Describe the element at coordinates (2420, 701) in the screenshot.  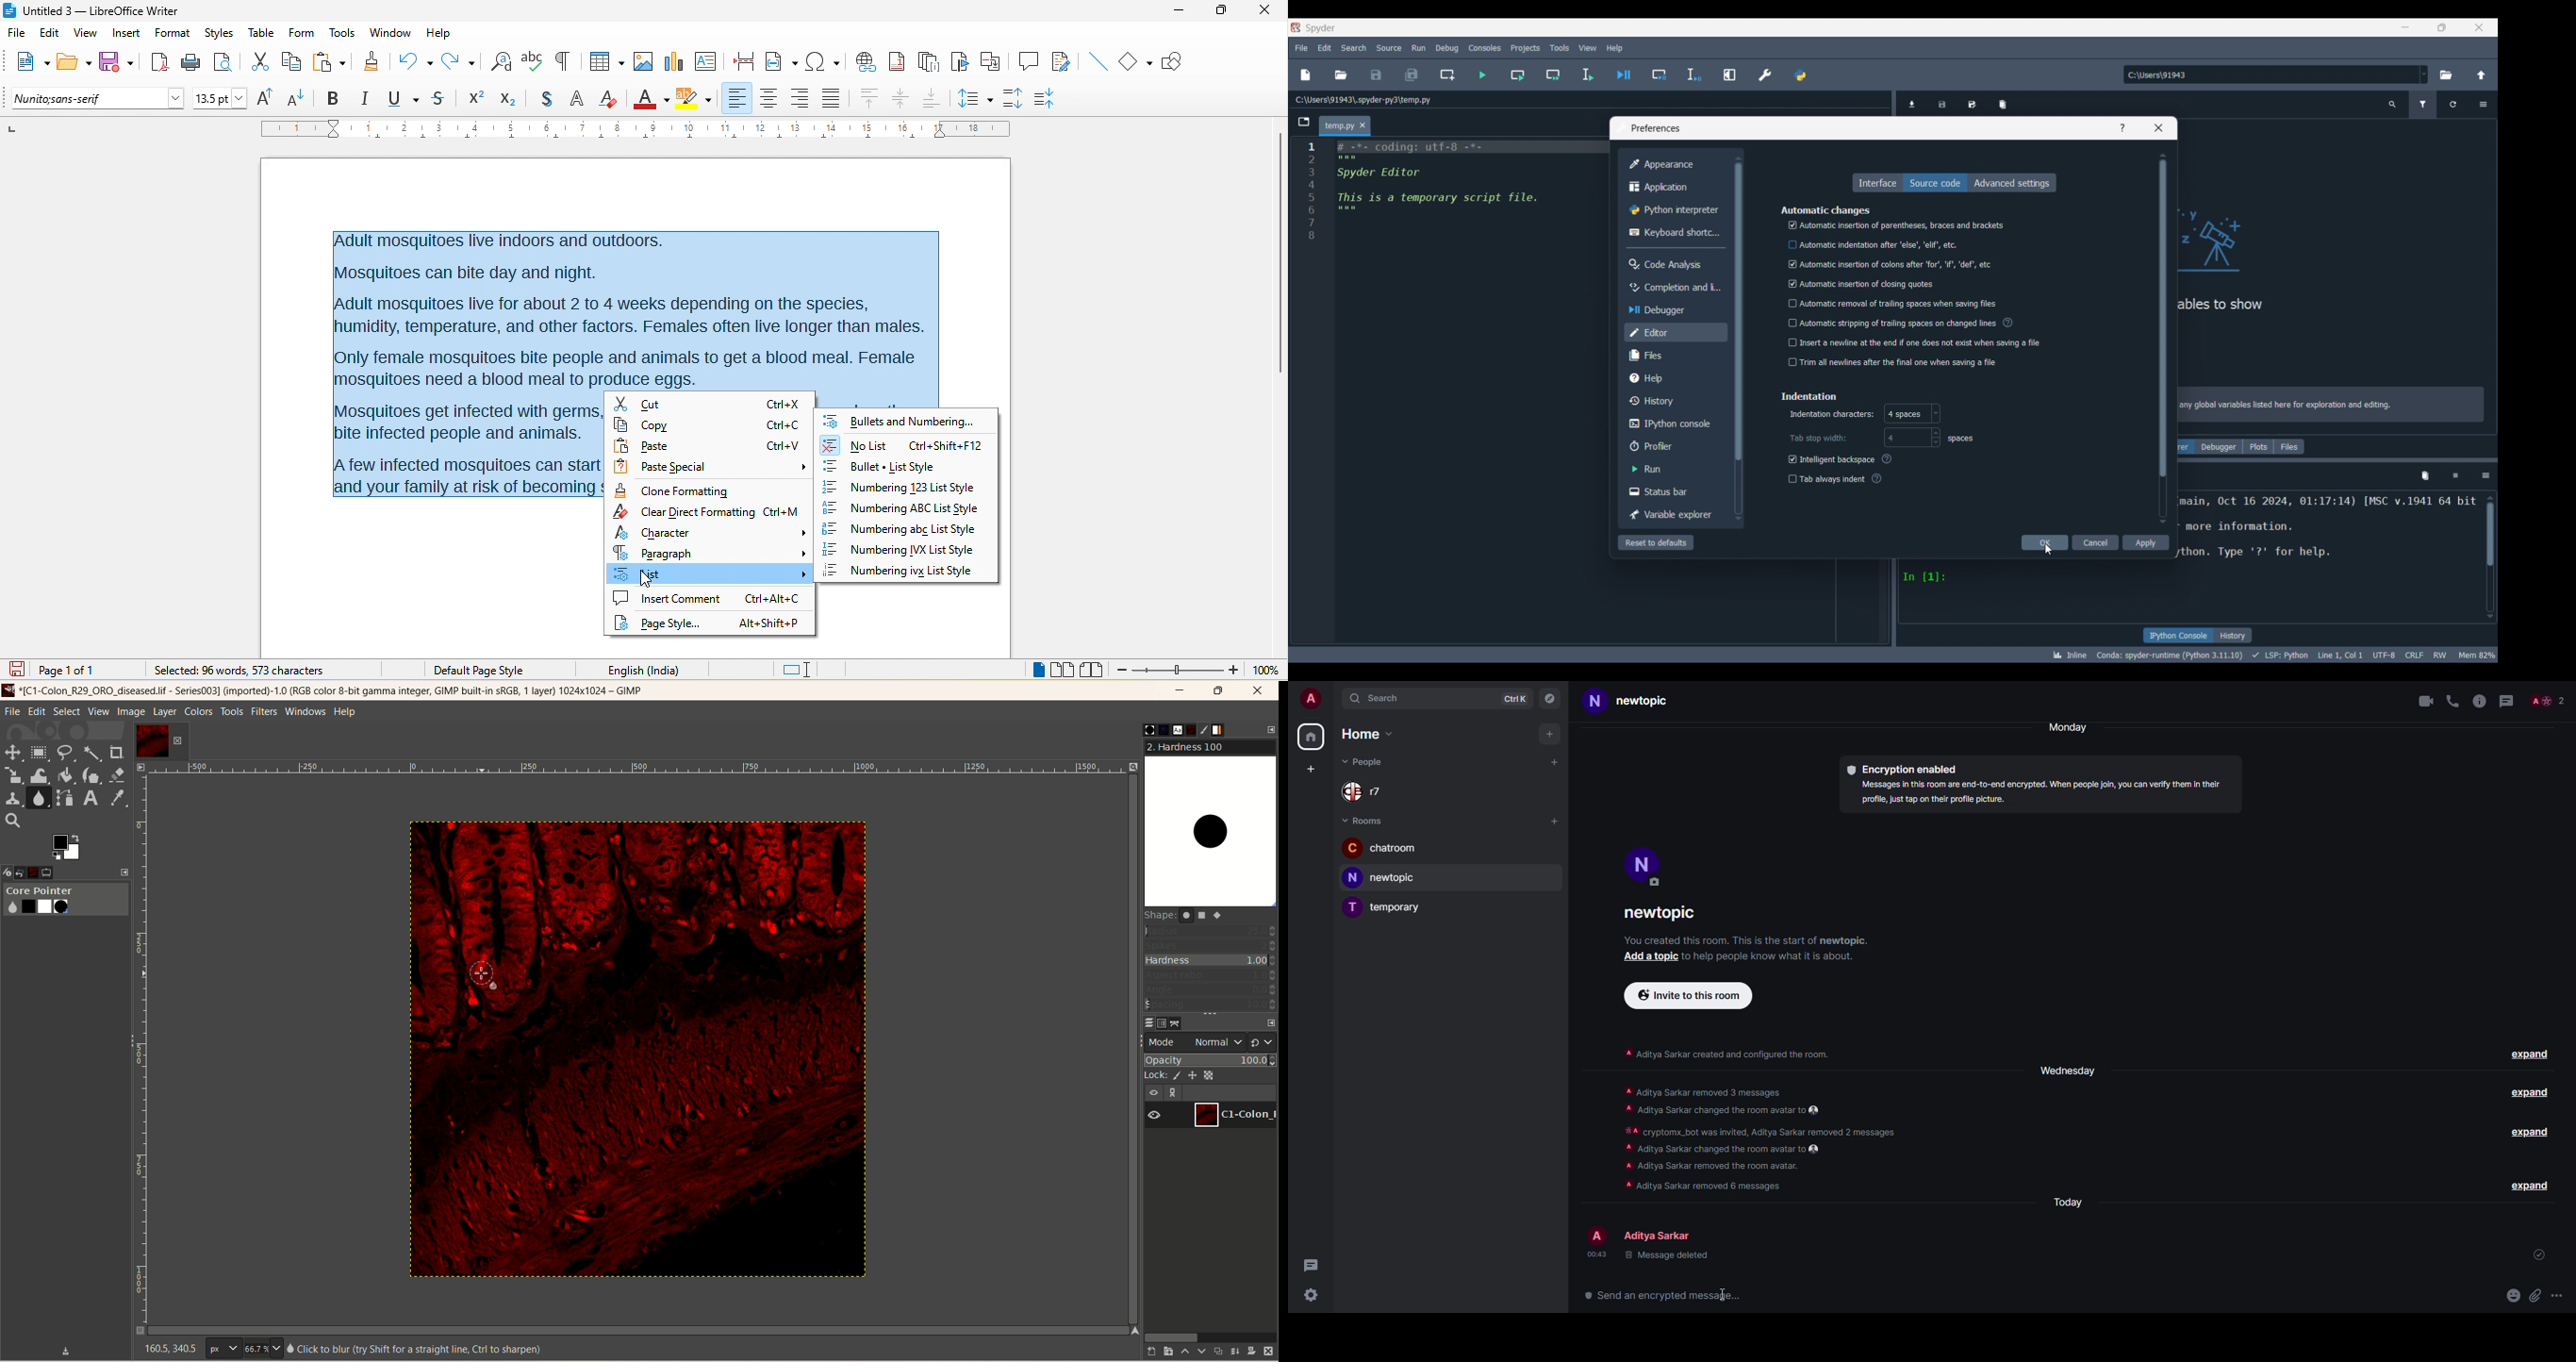
I see `video` at that location.